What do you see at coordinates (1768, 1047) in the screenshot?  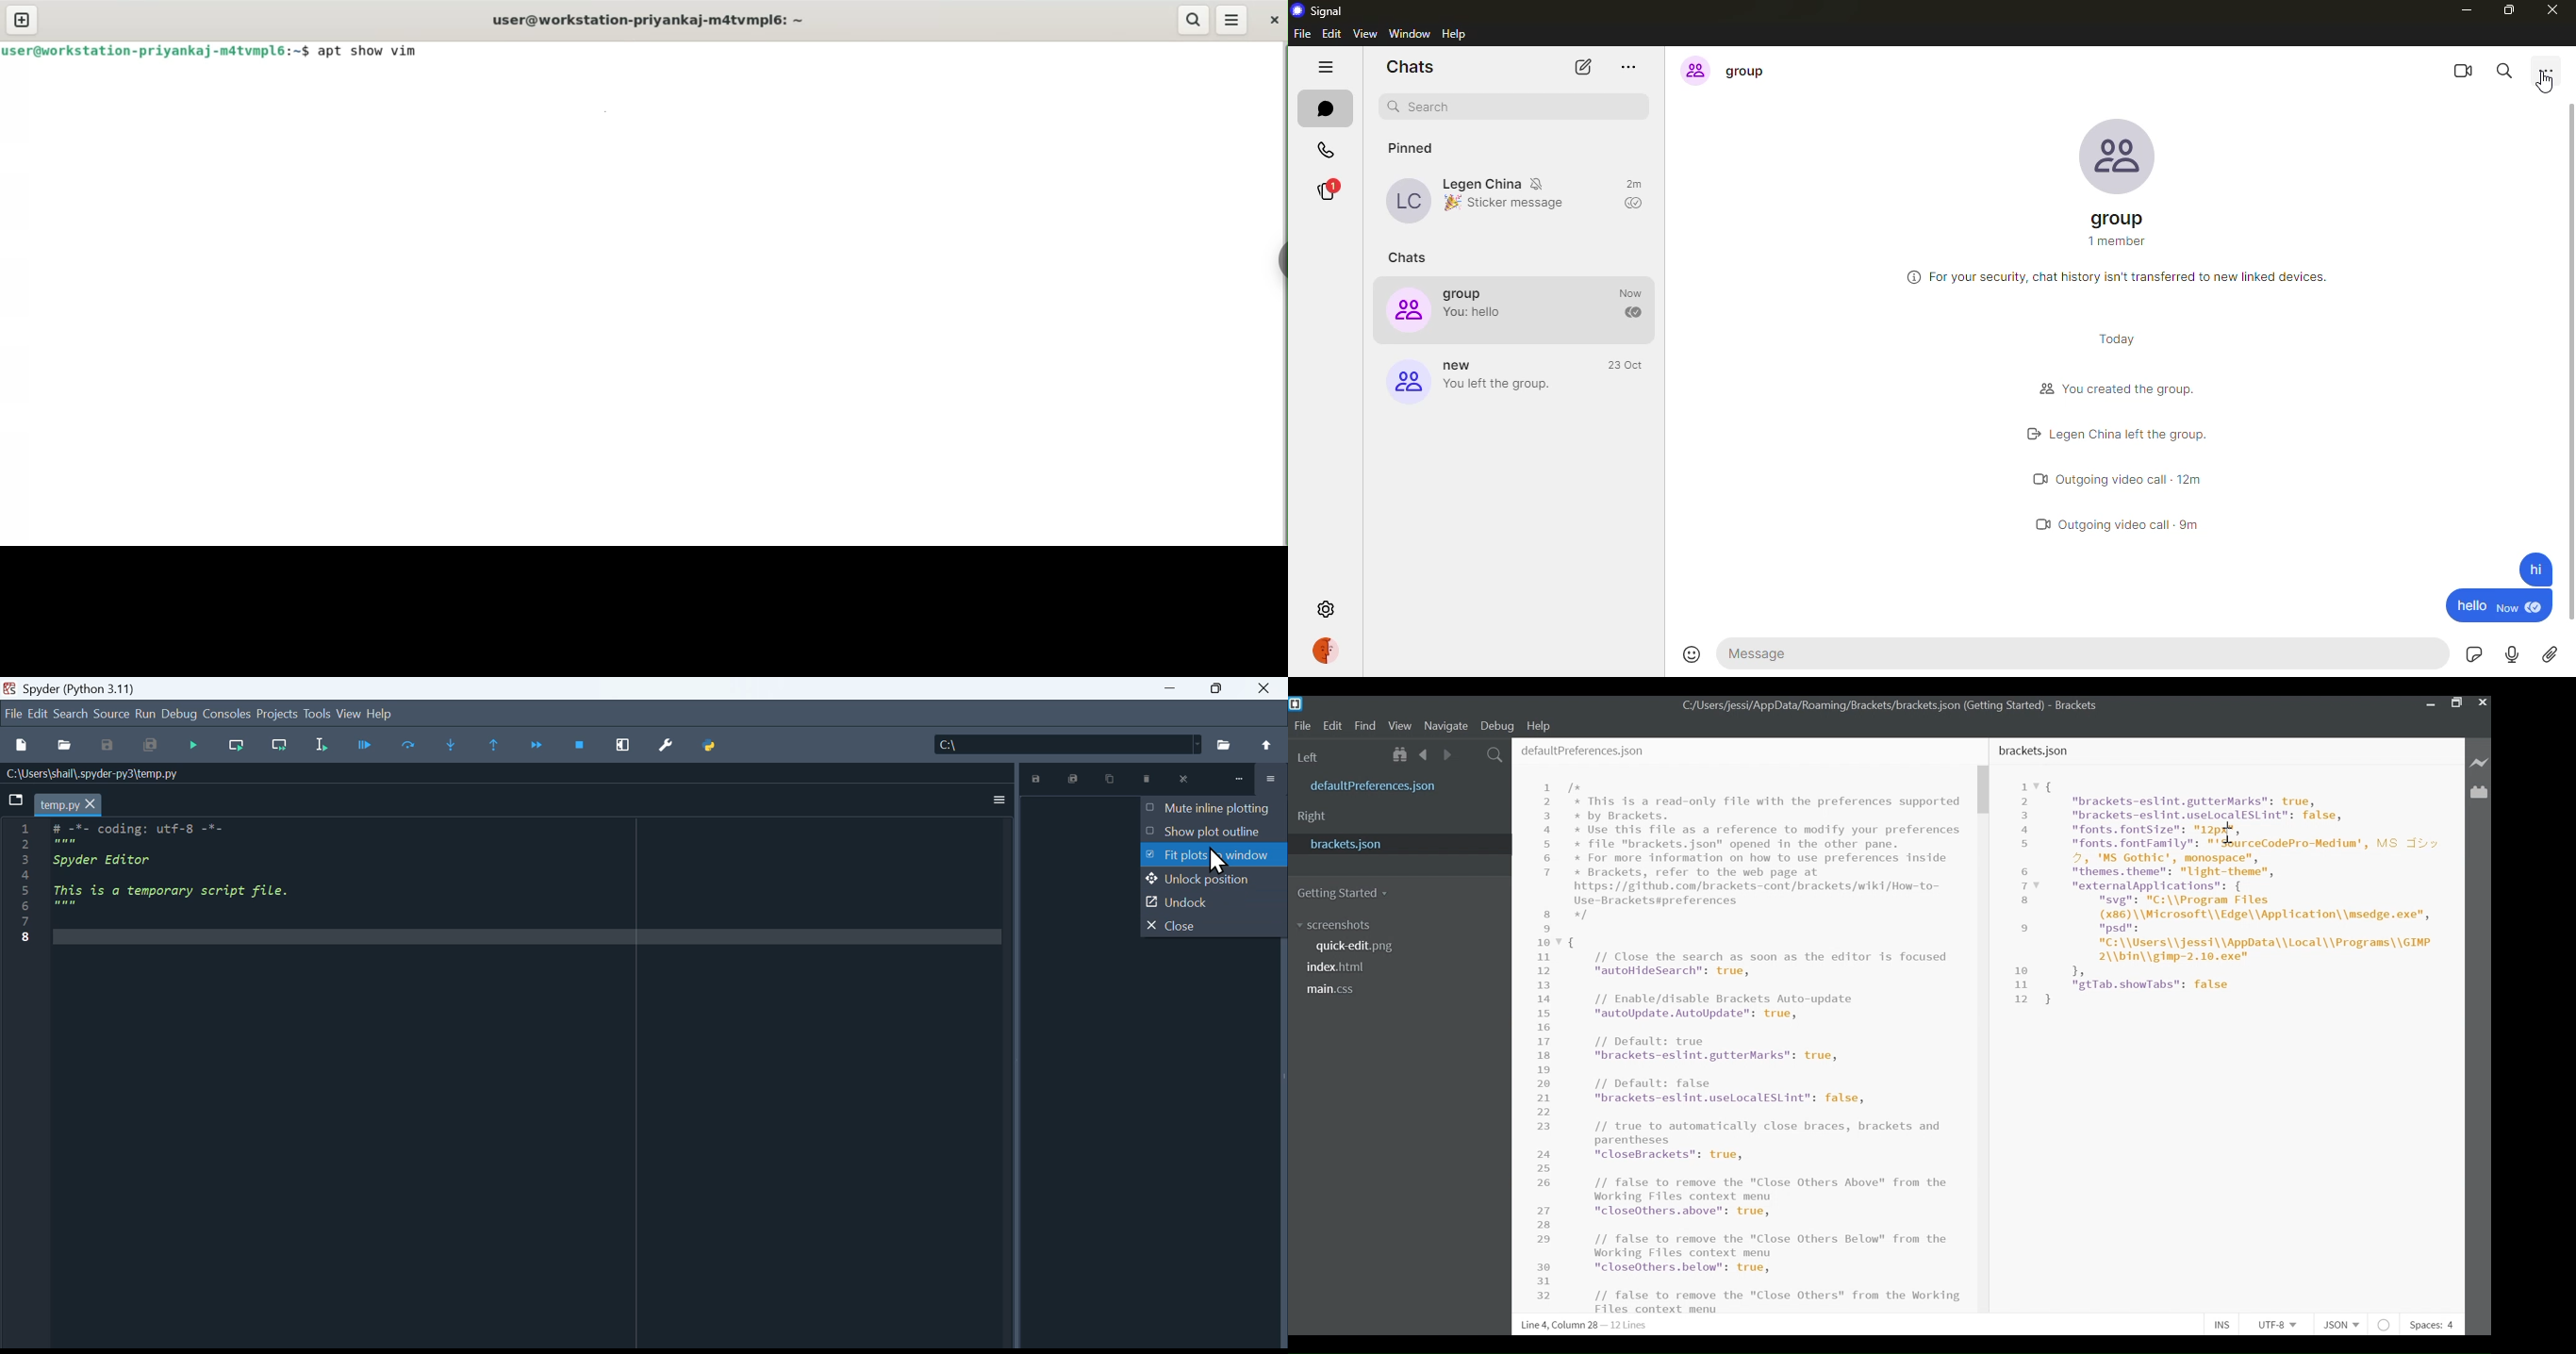 I see `This is a read-only file with the preferences supported
by Brackets.
Use this file as a reference to modify your preferences
file "brackets.json" opened in the other pane.
For more information on how to use preferences inside
Brackets, refer to the web page at
tps: //github.com/brackets-cont/brackets/wiki/How-to-
.e-Brackets#preferences
// Close the search as soon as the editor is focused
"autoHideSearch": true,
// Enable/disable Brackets Auto-update
"autoUpdate.AutoUpdate": true,
// Default: true
"brackets-eslint.gutterMarks": true,
// Default: false
"brackets-eslint.uselLocalESLint": false,
// true to automatically close braces, brackets and
parentheses
"closeBrackets": true,
// false to remove the "Close Others Above" from the
Working Files context menu
"closeOthers.above": true,
// false to remove the "Close Others Below" from the
Working Files context menu
"closeOthers.below": true,
// false to remove the "Close Others" from the Working
Files context menu` at bounding box center [1768, 1047].